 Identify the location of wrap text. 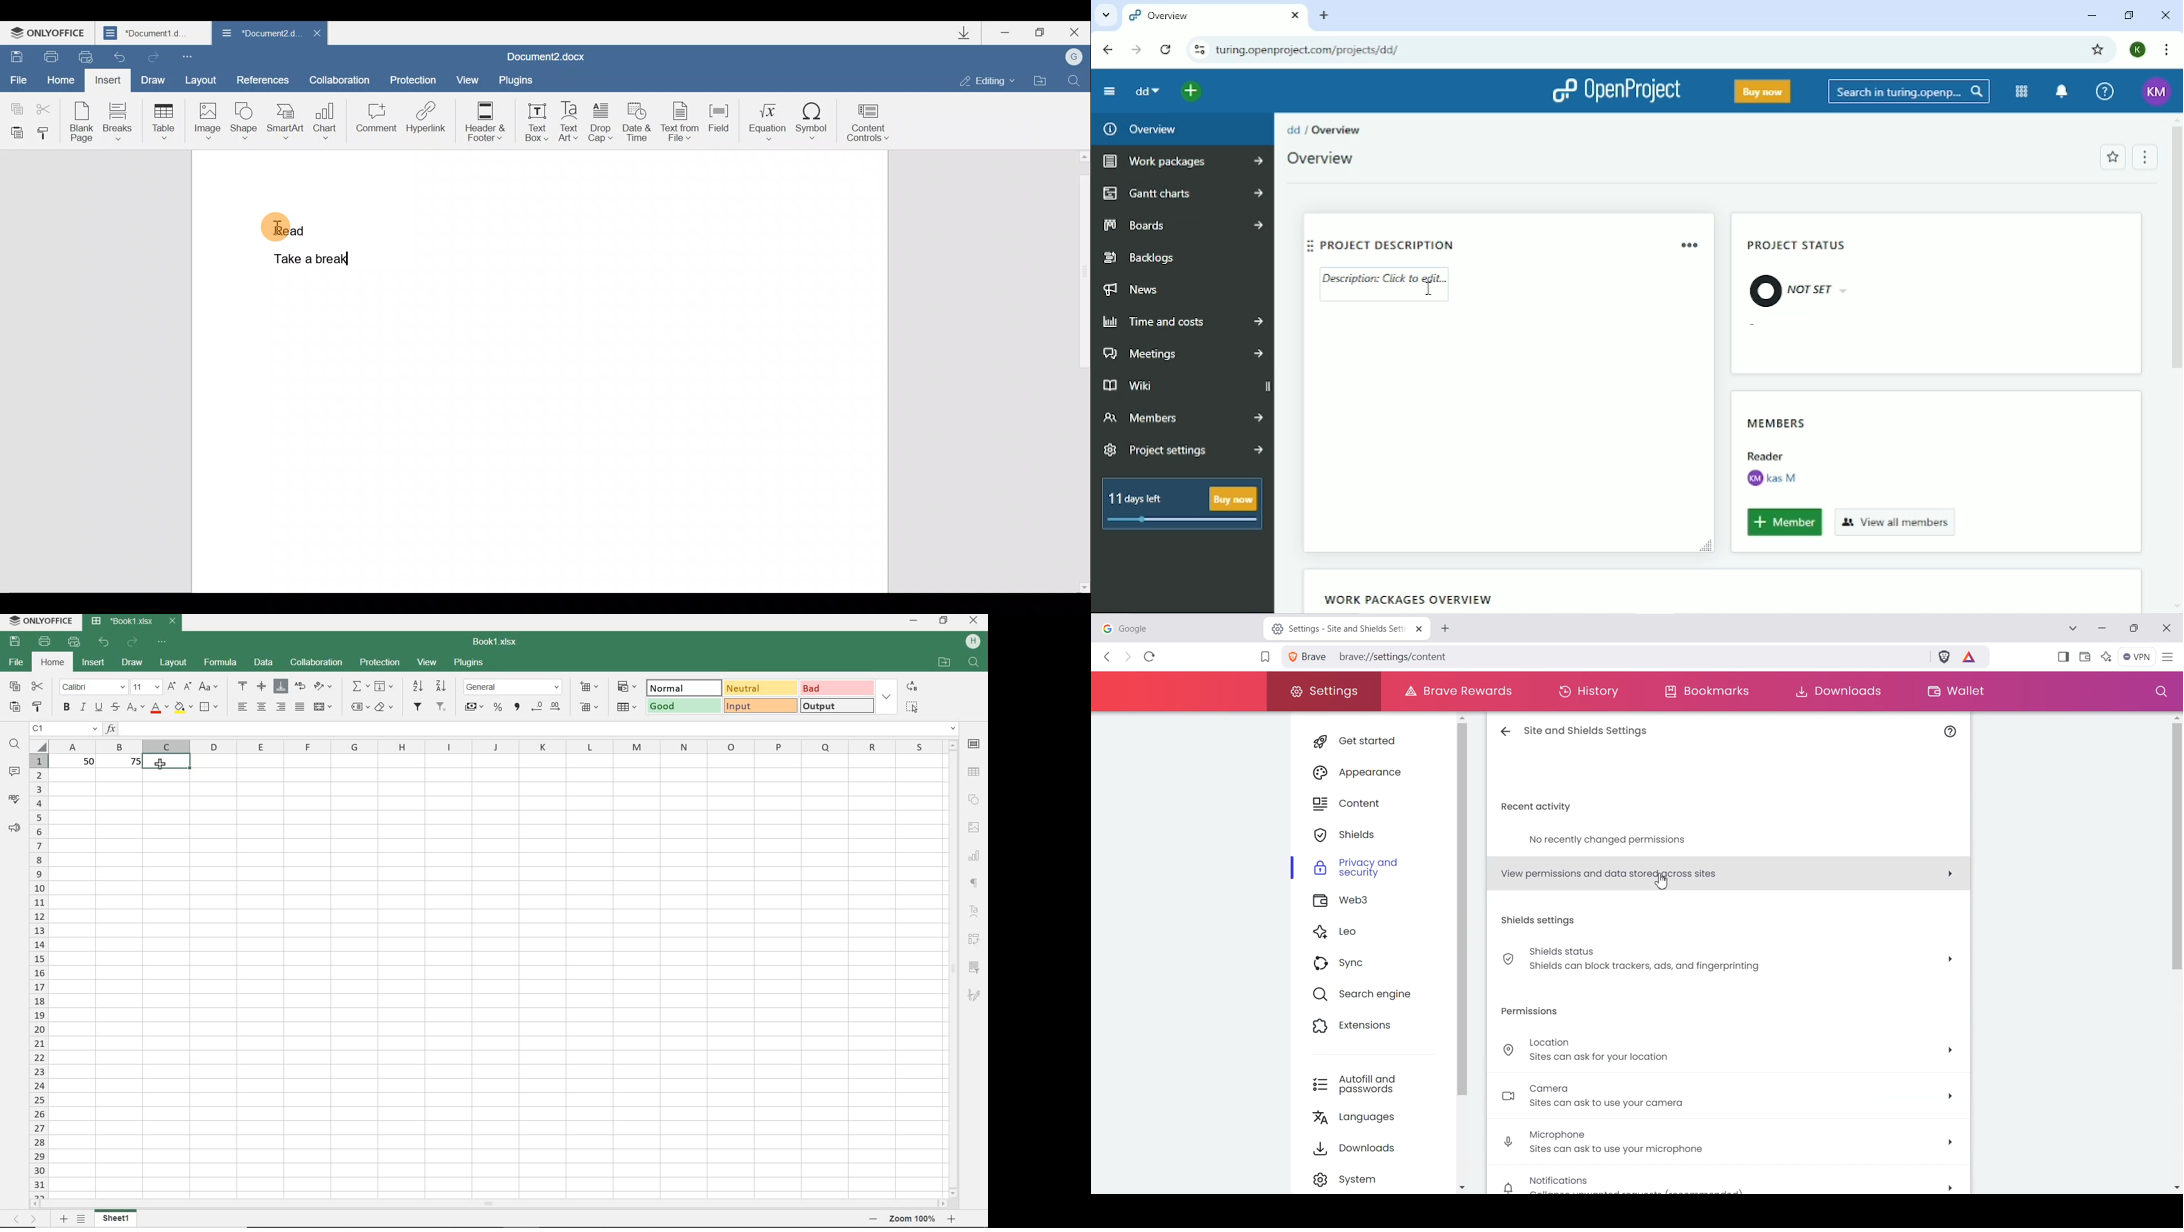
(299, 686).